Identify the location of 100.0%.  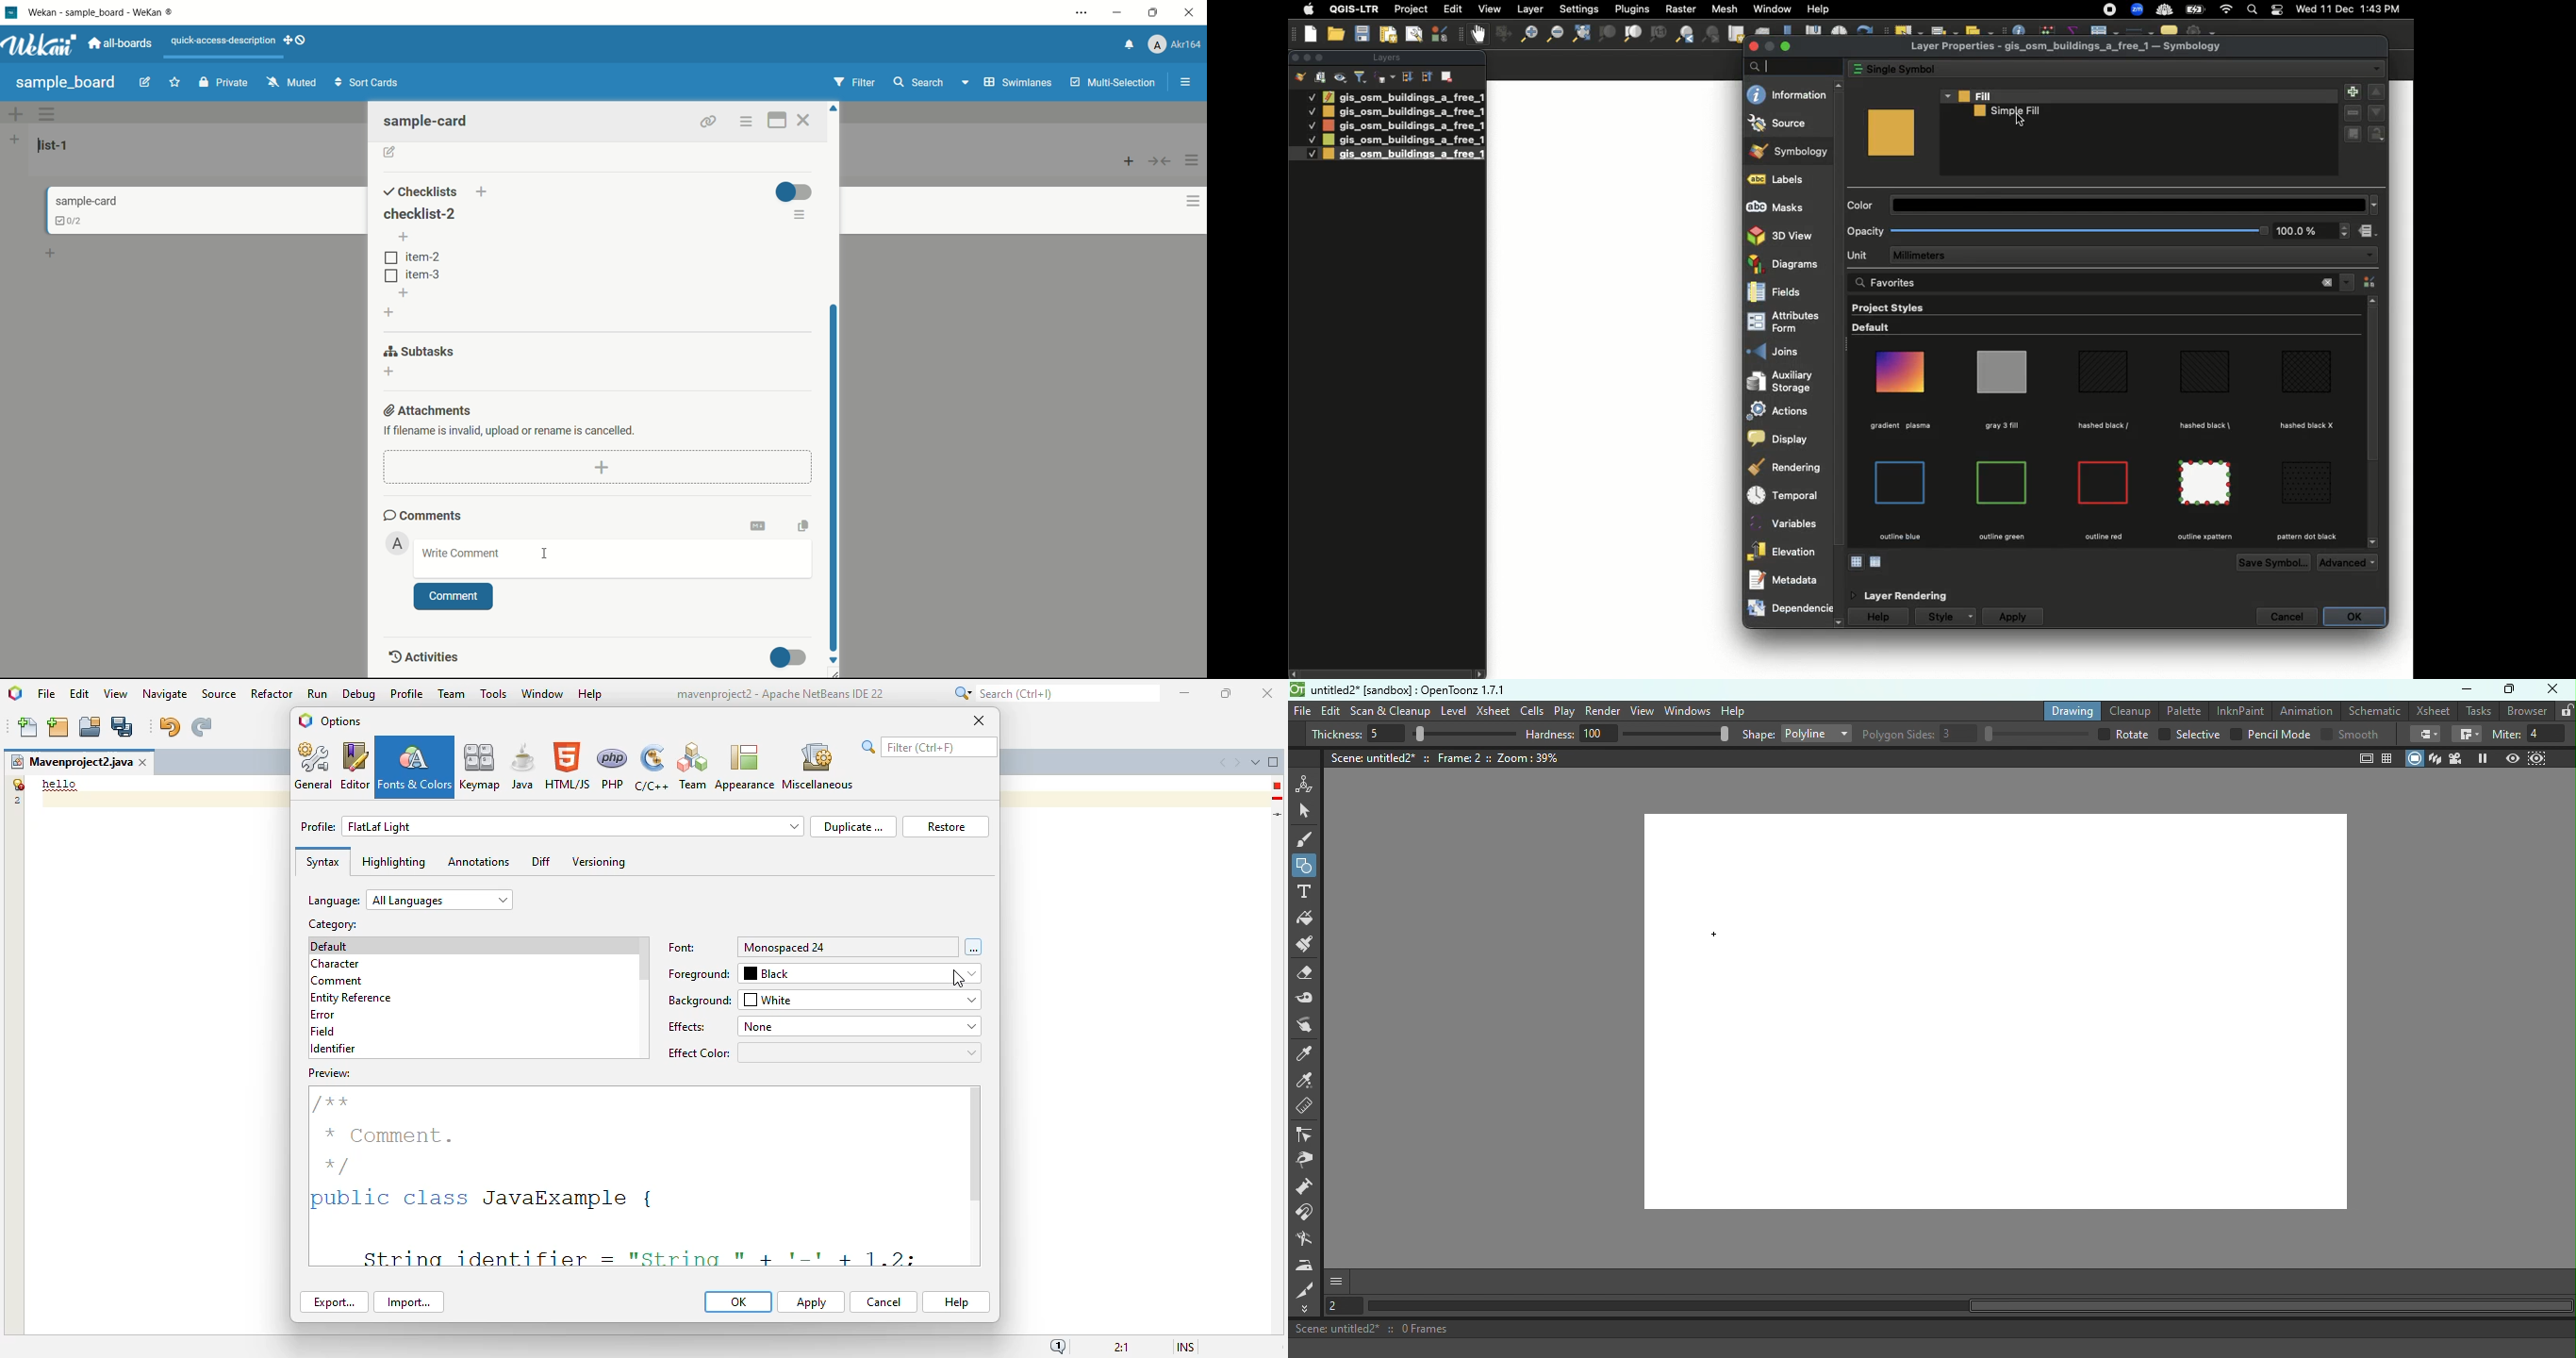
(2296, 232).